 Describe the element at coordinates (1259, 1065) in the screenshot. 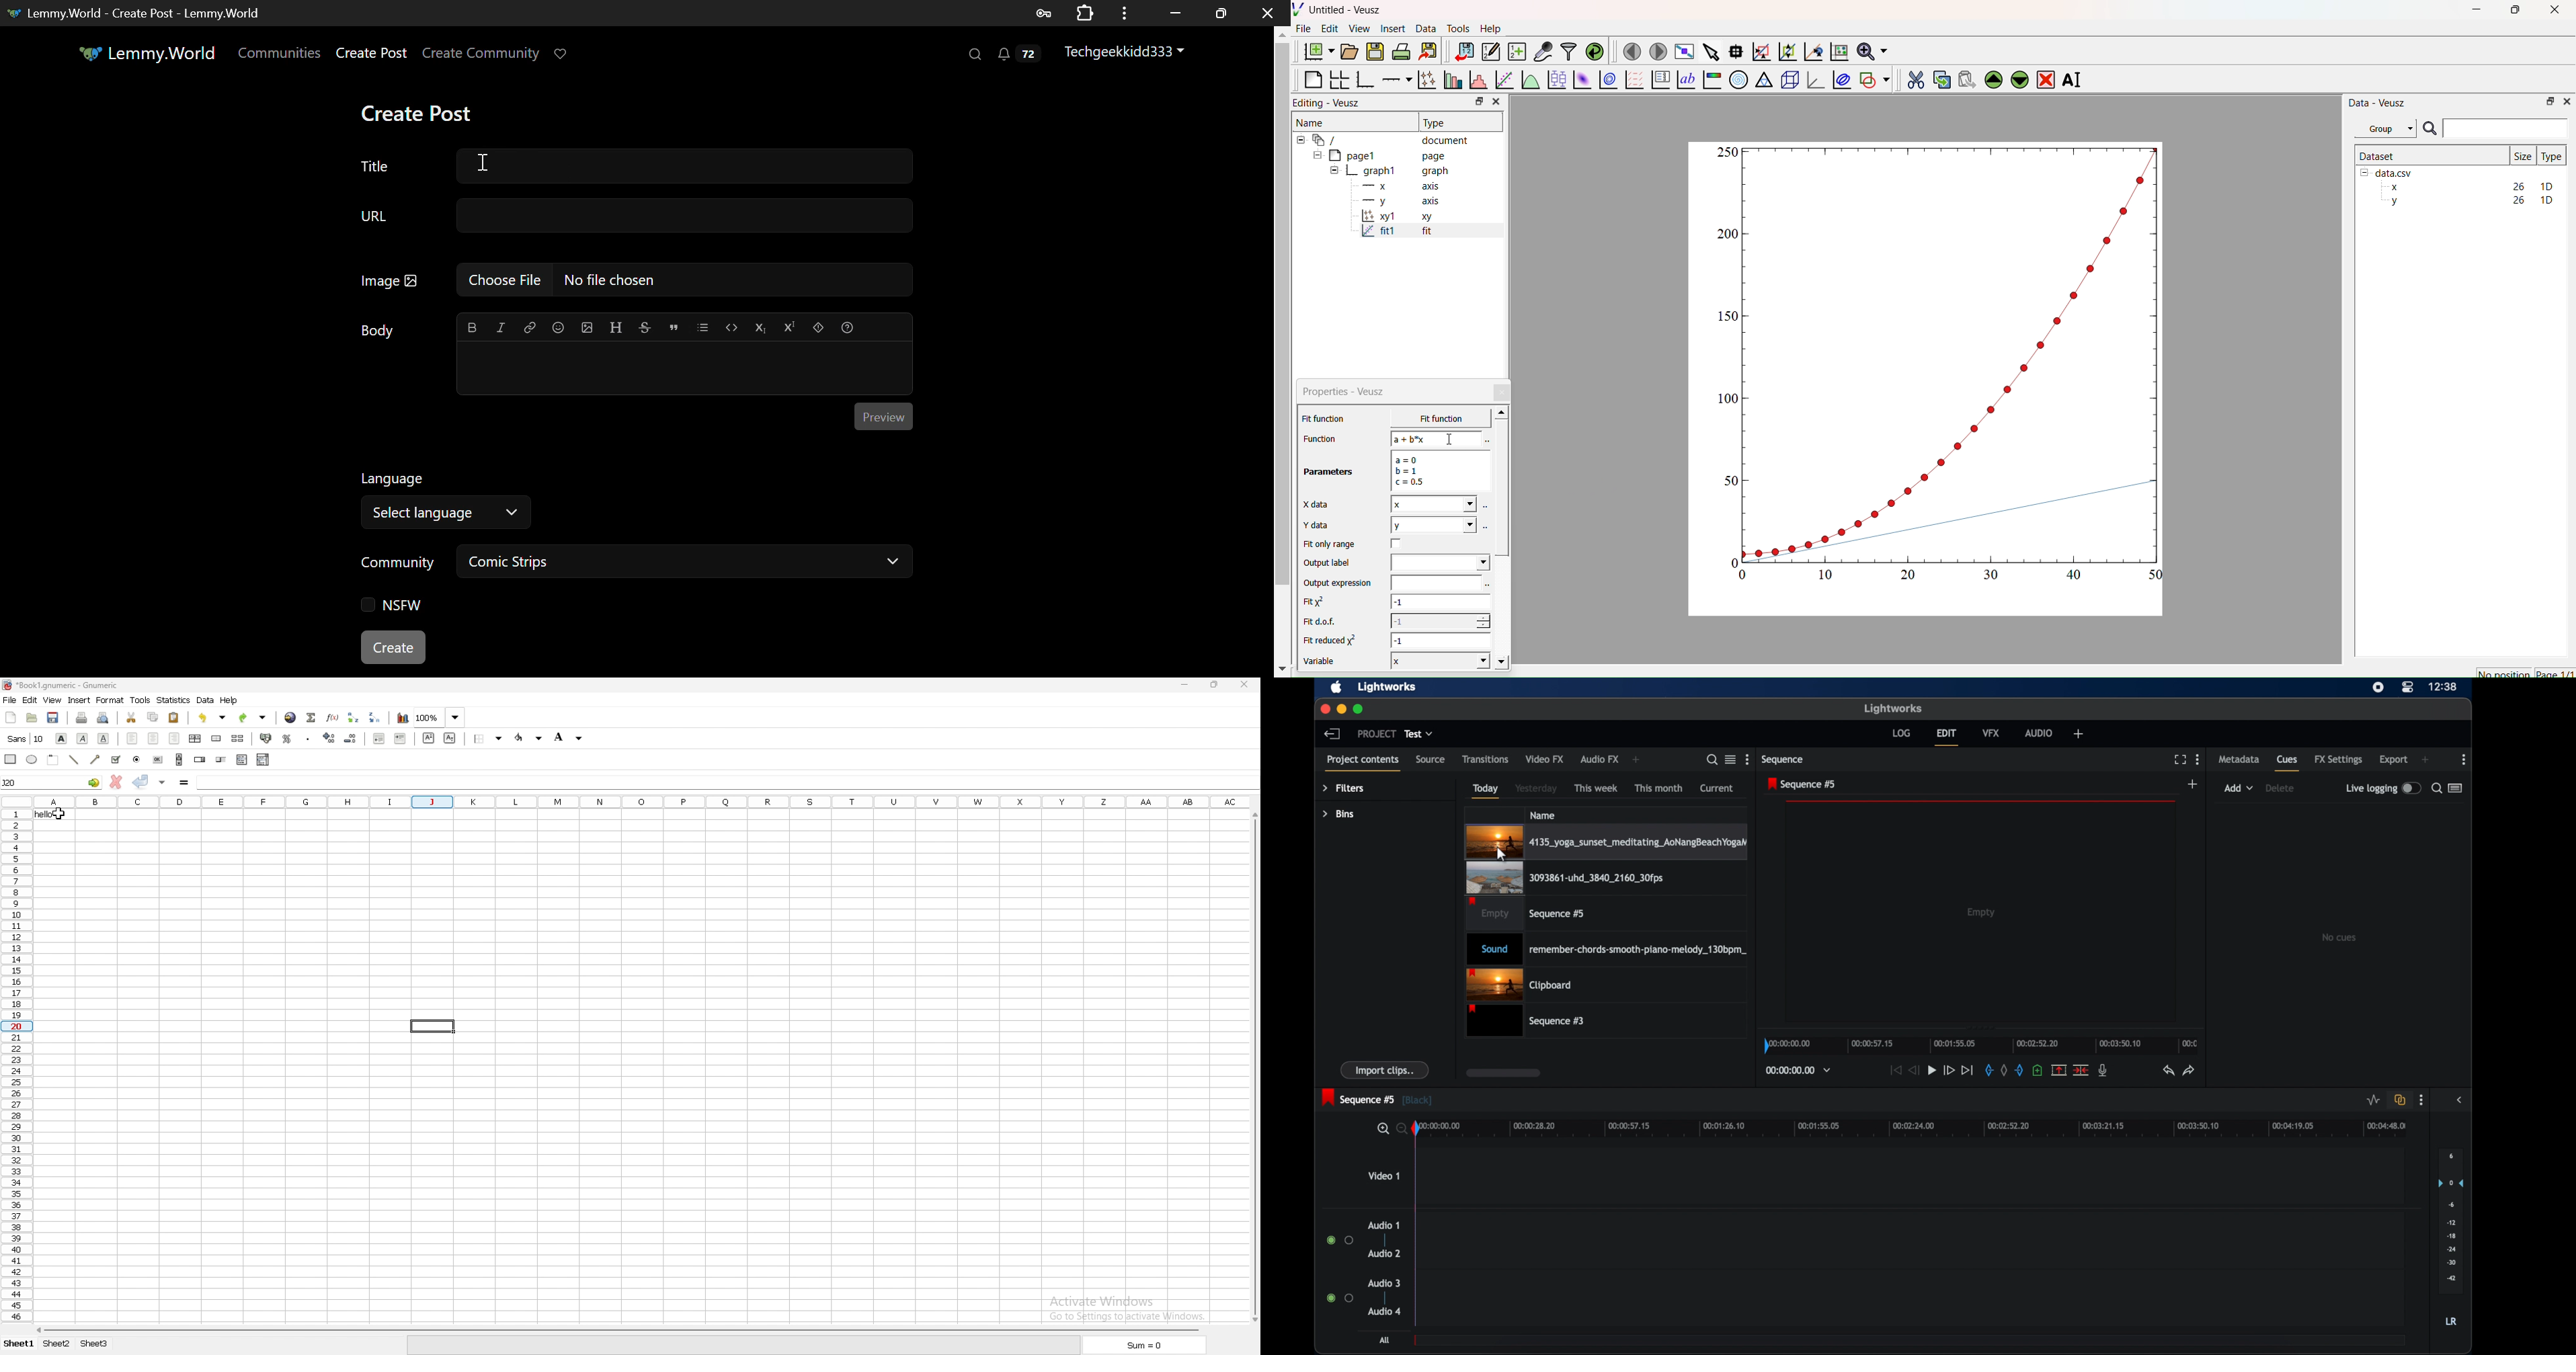

I see `scroll bar` at that location.